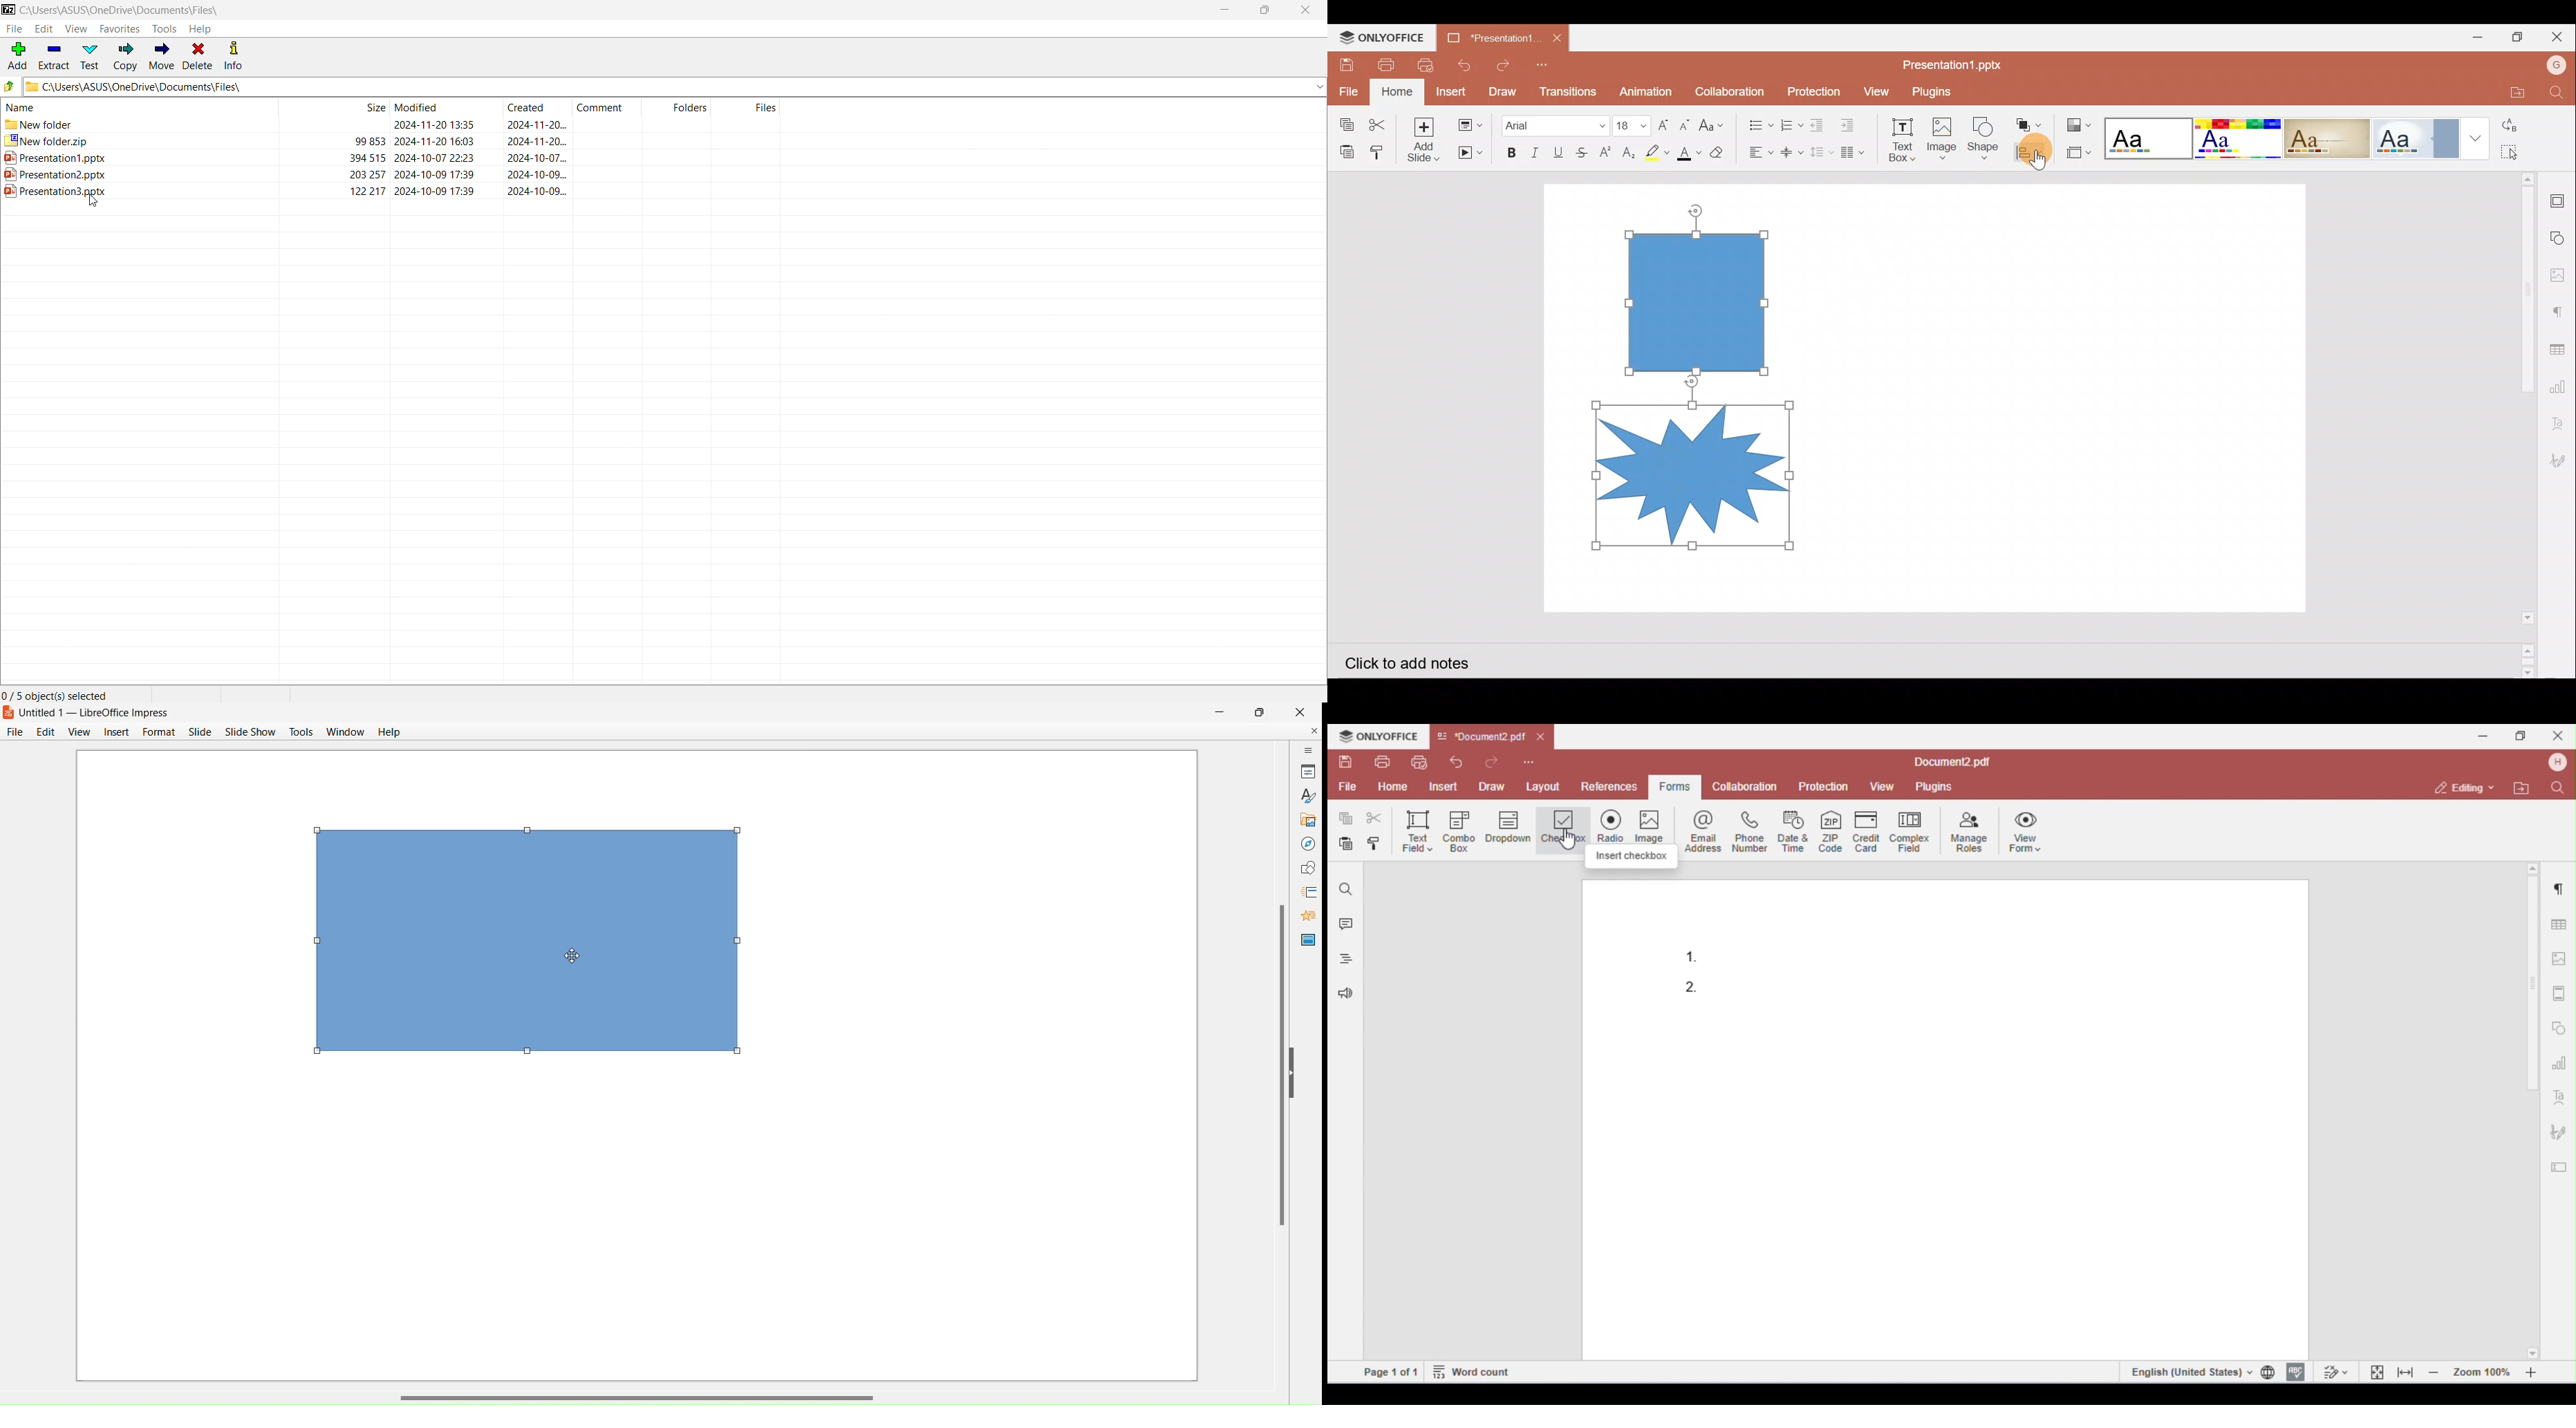  I want to click on Tools, so click(302, 731).